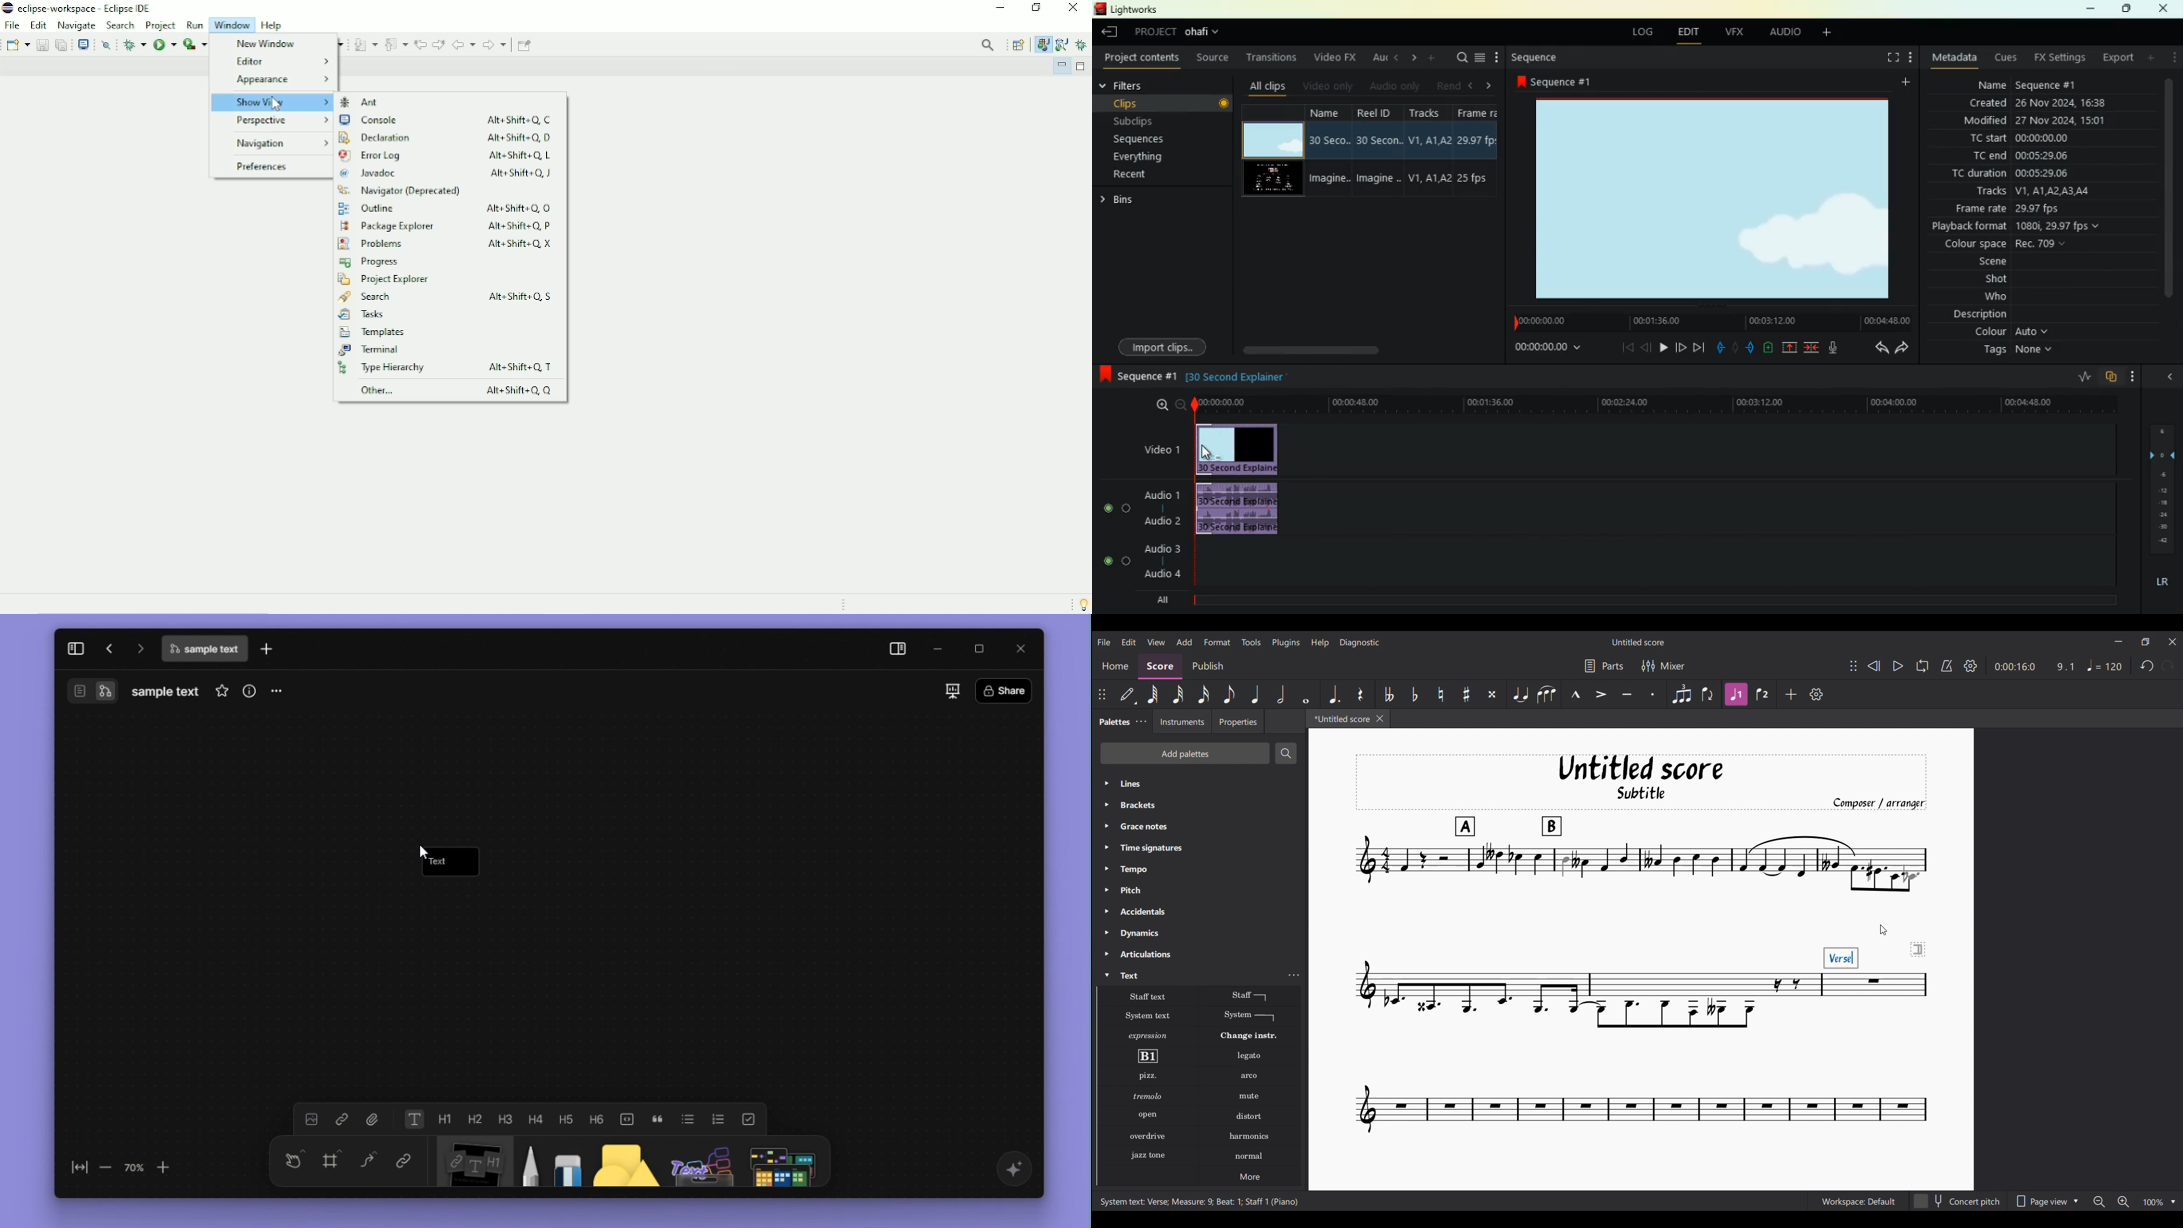  What do you see at coordinates (1267, 88) in the screenshot?
I see `all clips` at bounding box center [1267, 88].